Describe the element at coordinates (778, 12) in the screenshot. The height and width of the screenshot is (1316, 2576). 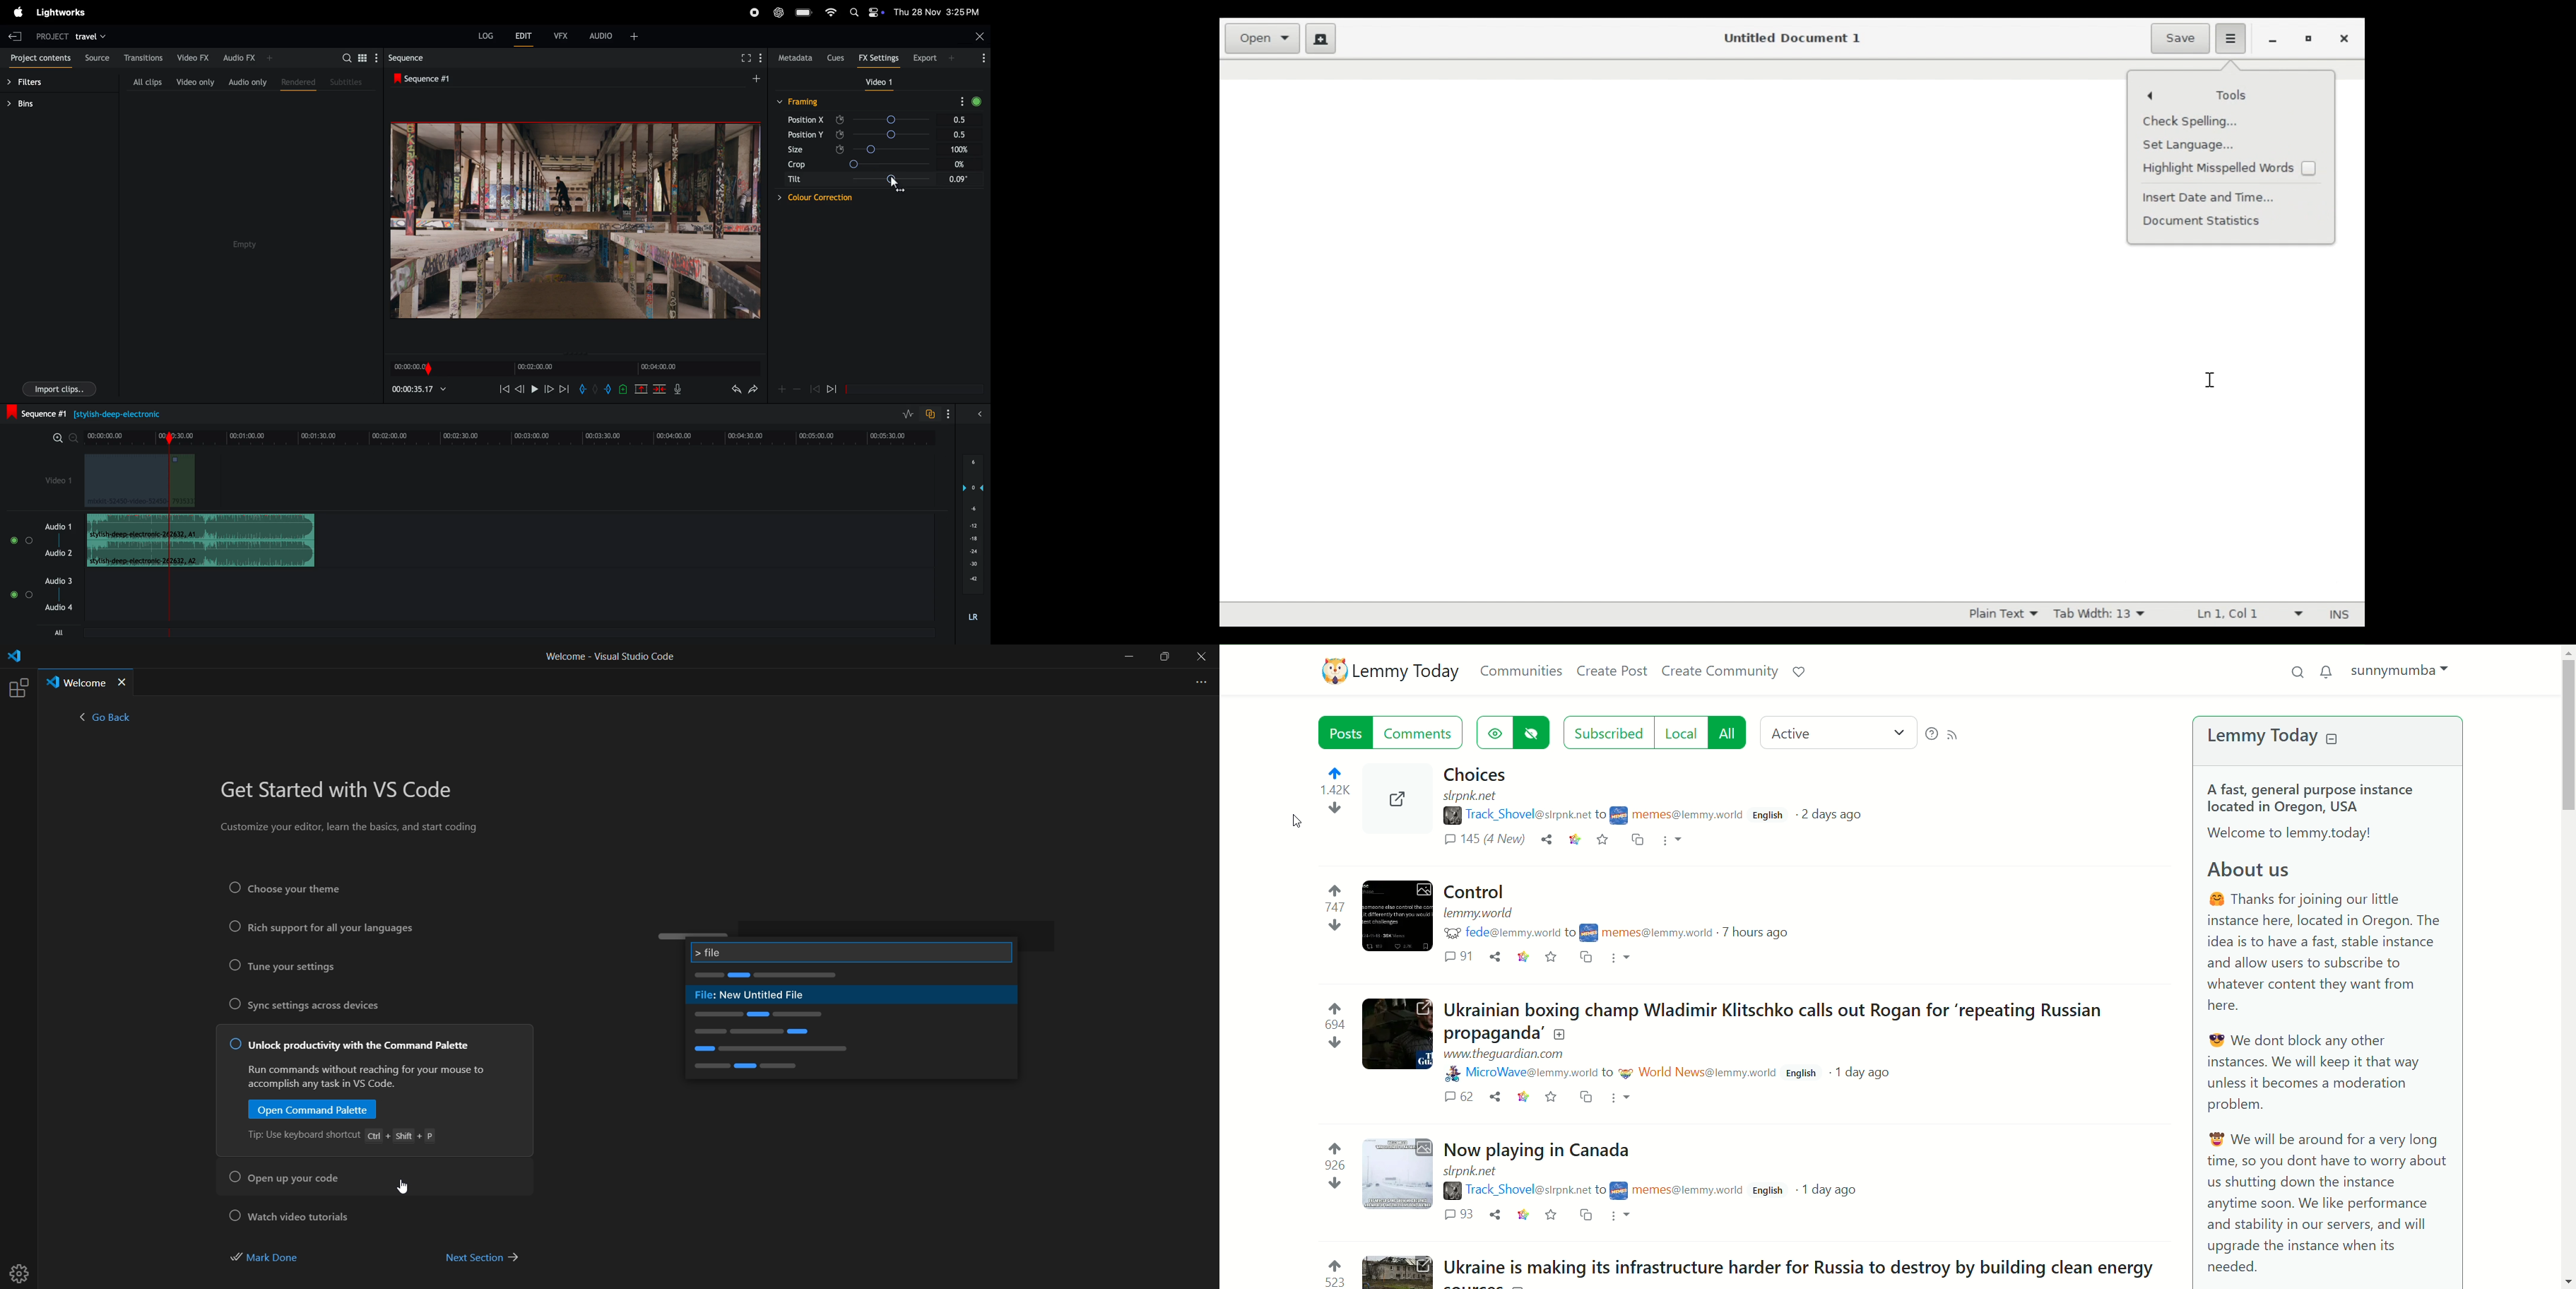
I see `chatgpt` at that location.